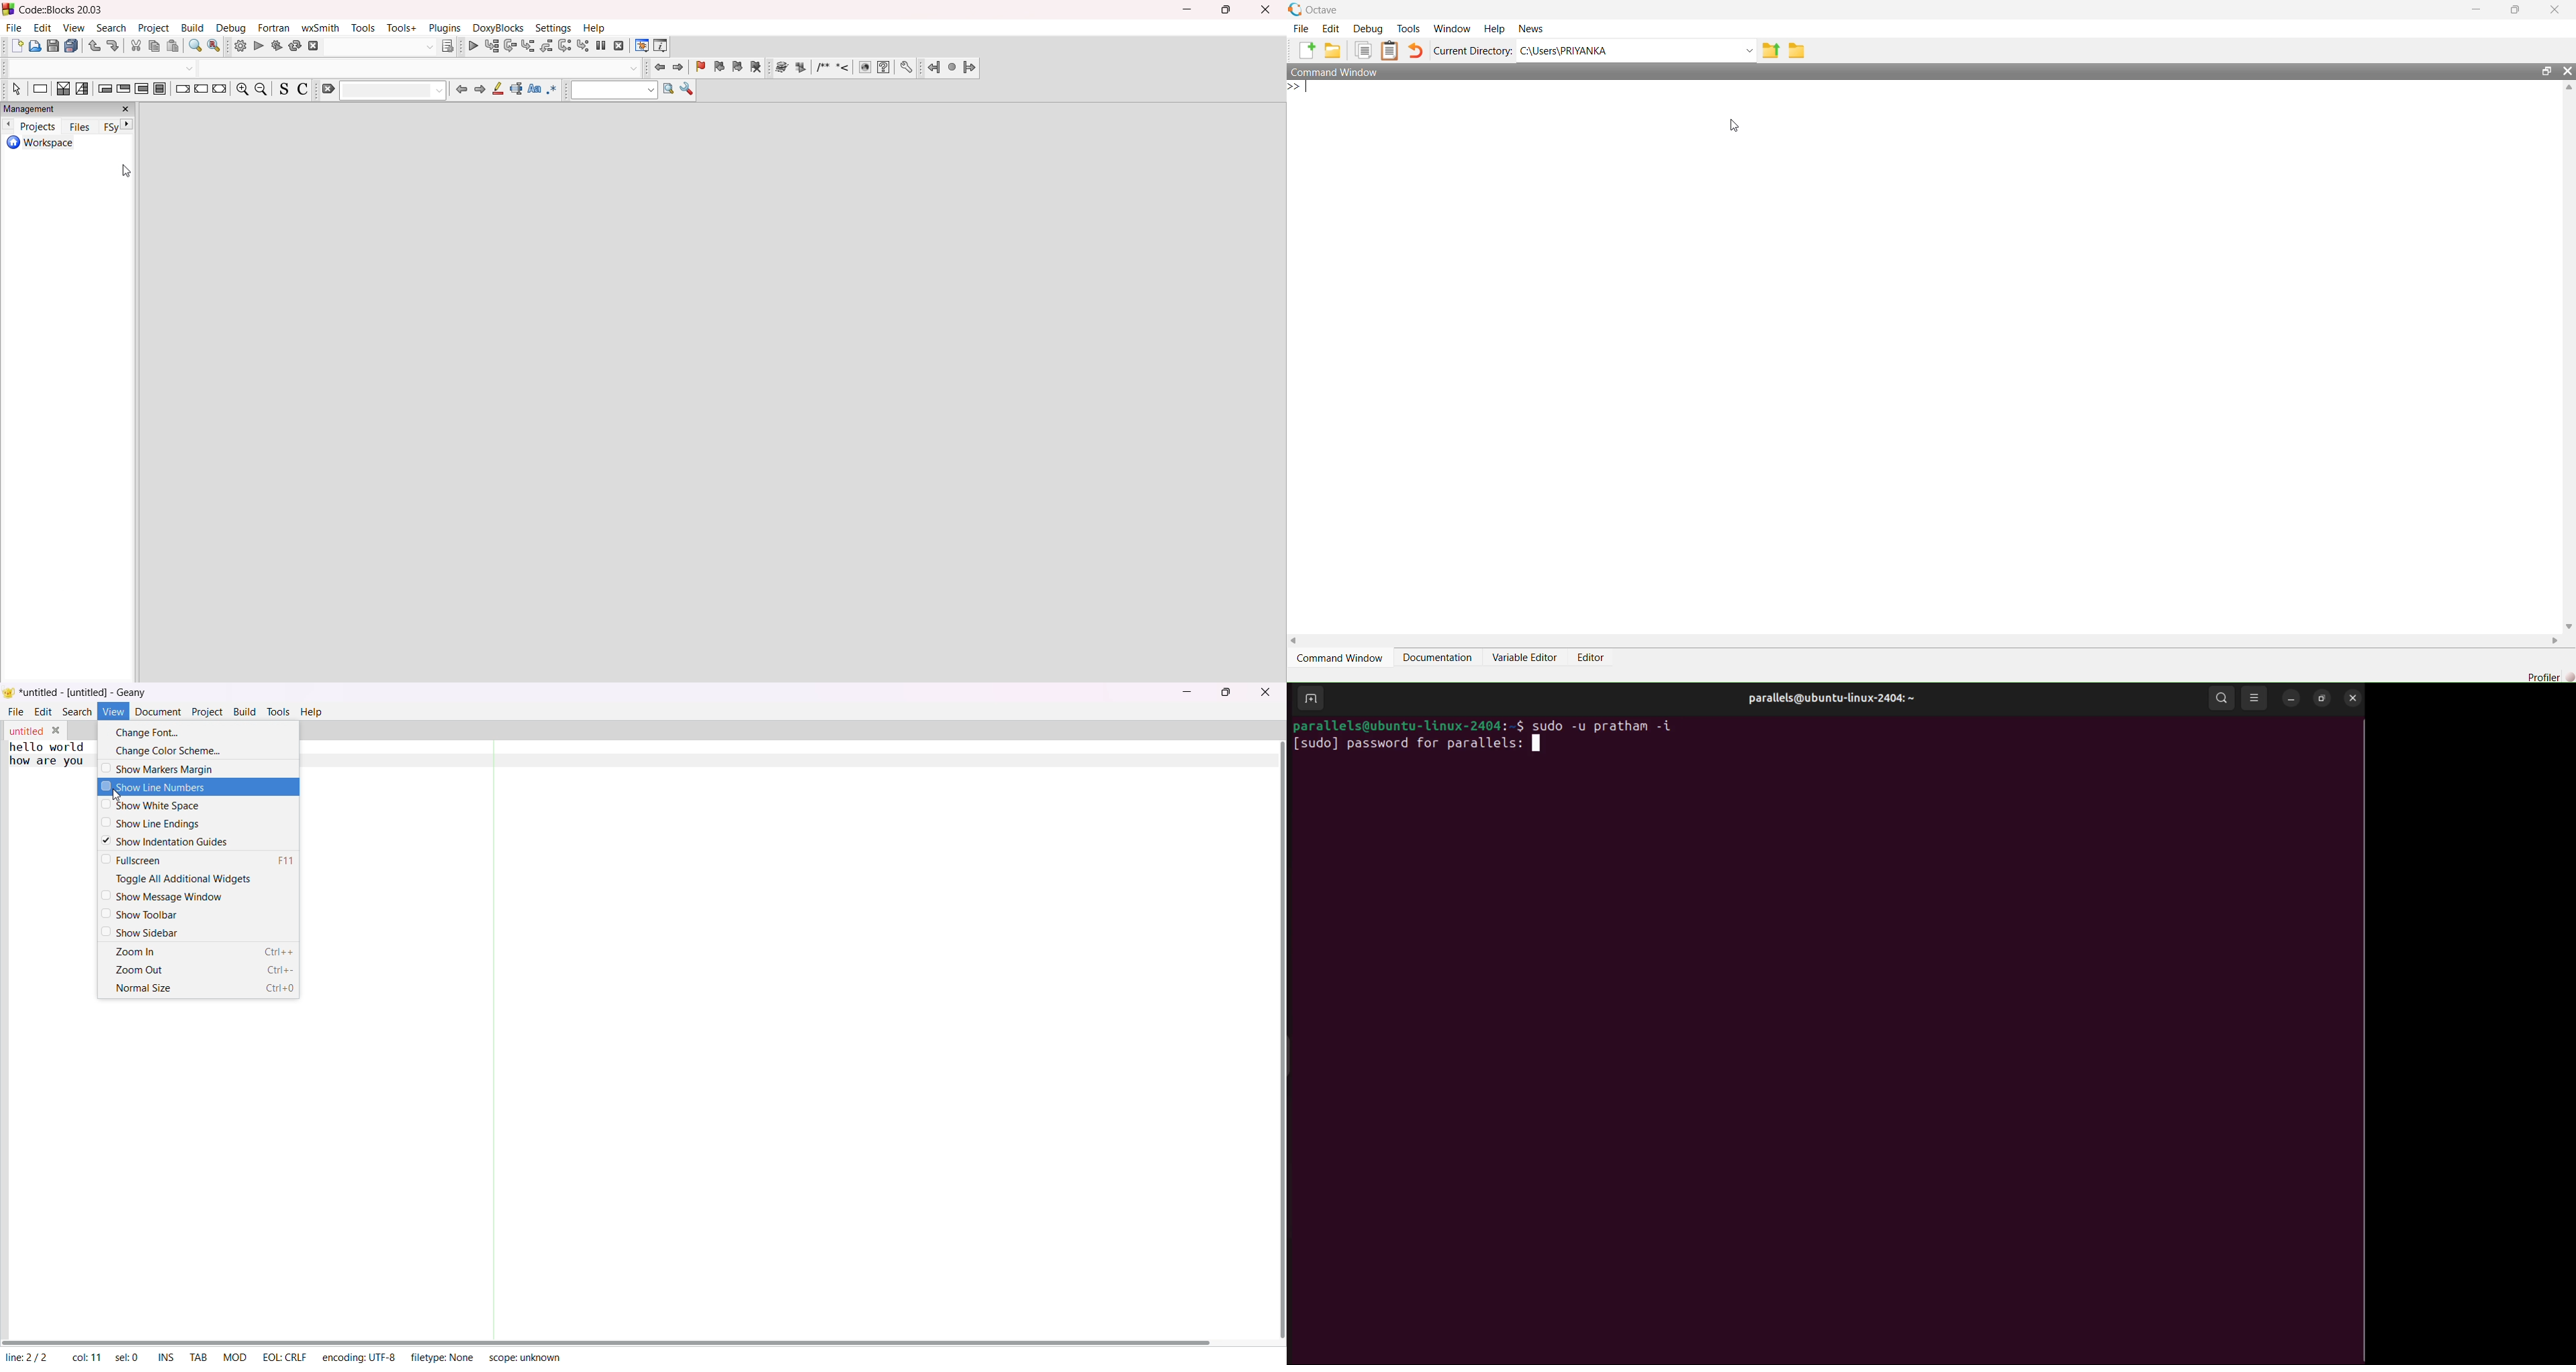 The height and width of the screenshot is (1372, 2576). I want to click on text to search, so click(613, 91).